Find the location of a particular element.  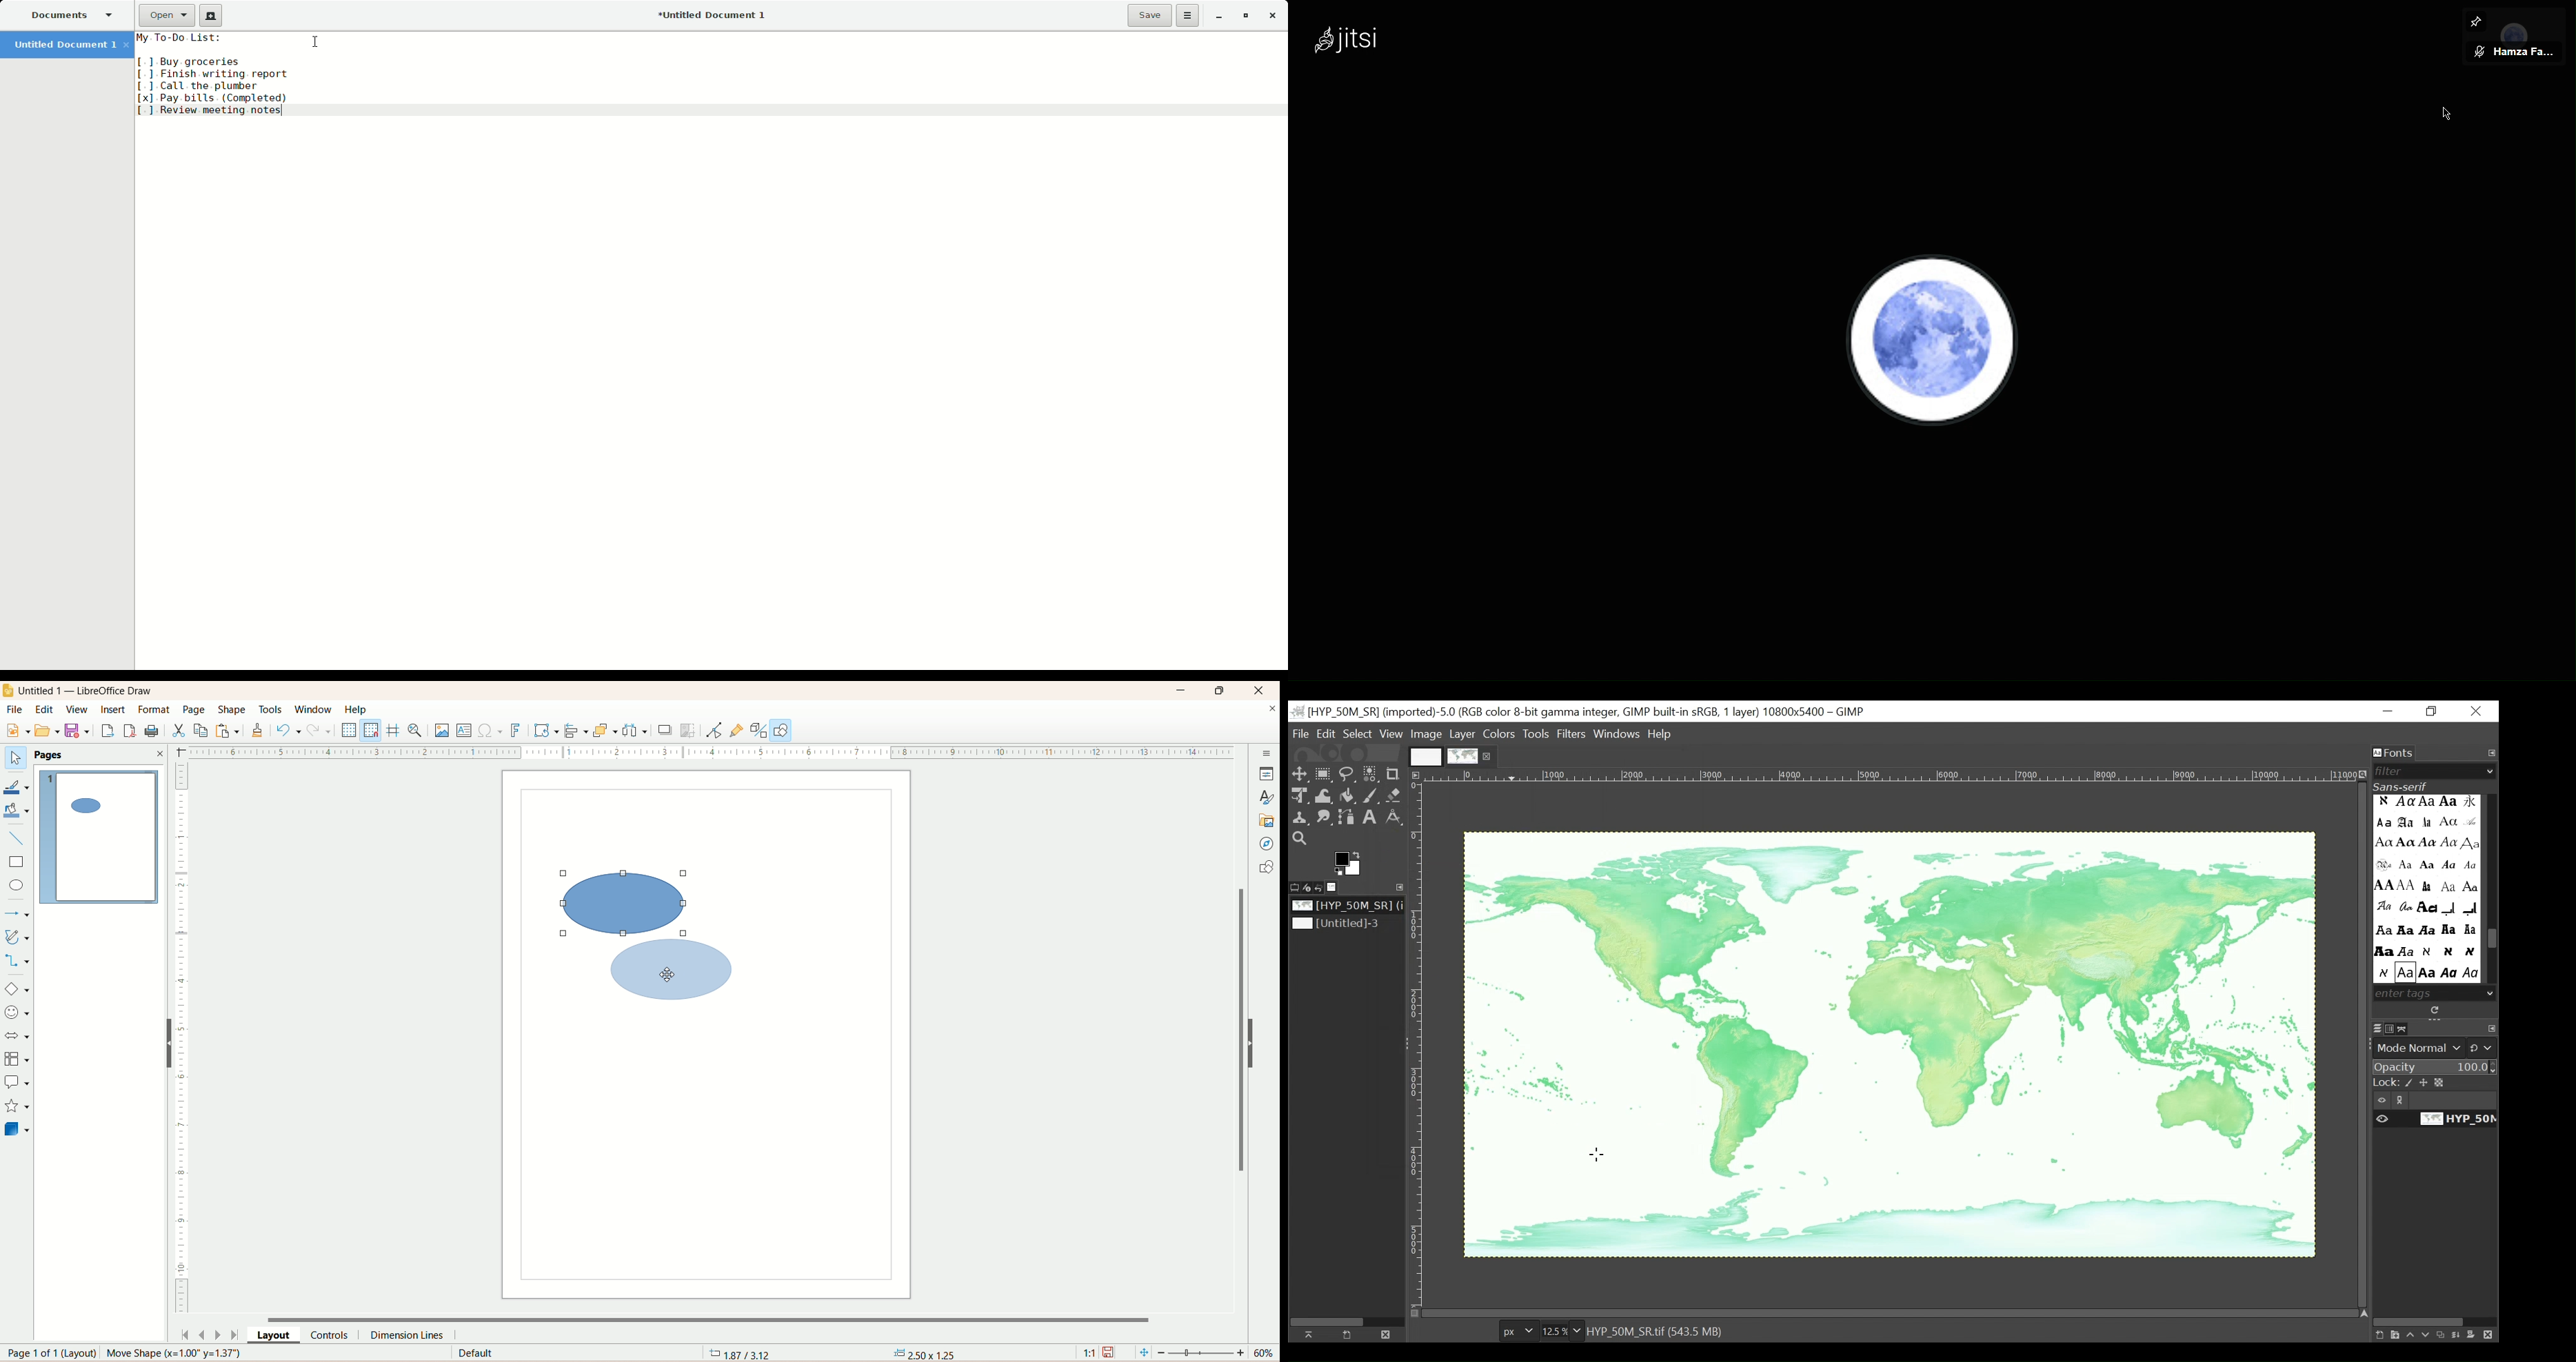

Undo History is located at coordinates (1323, 888).